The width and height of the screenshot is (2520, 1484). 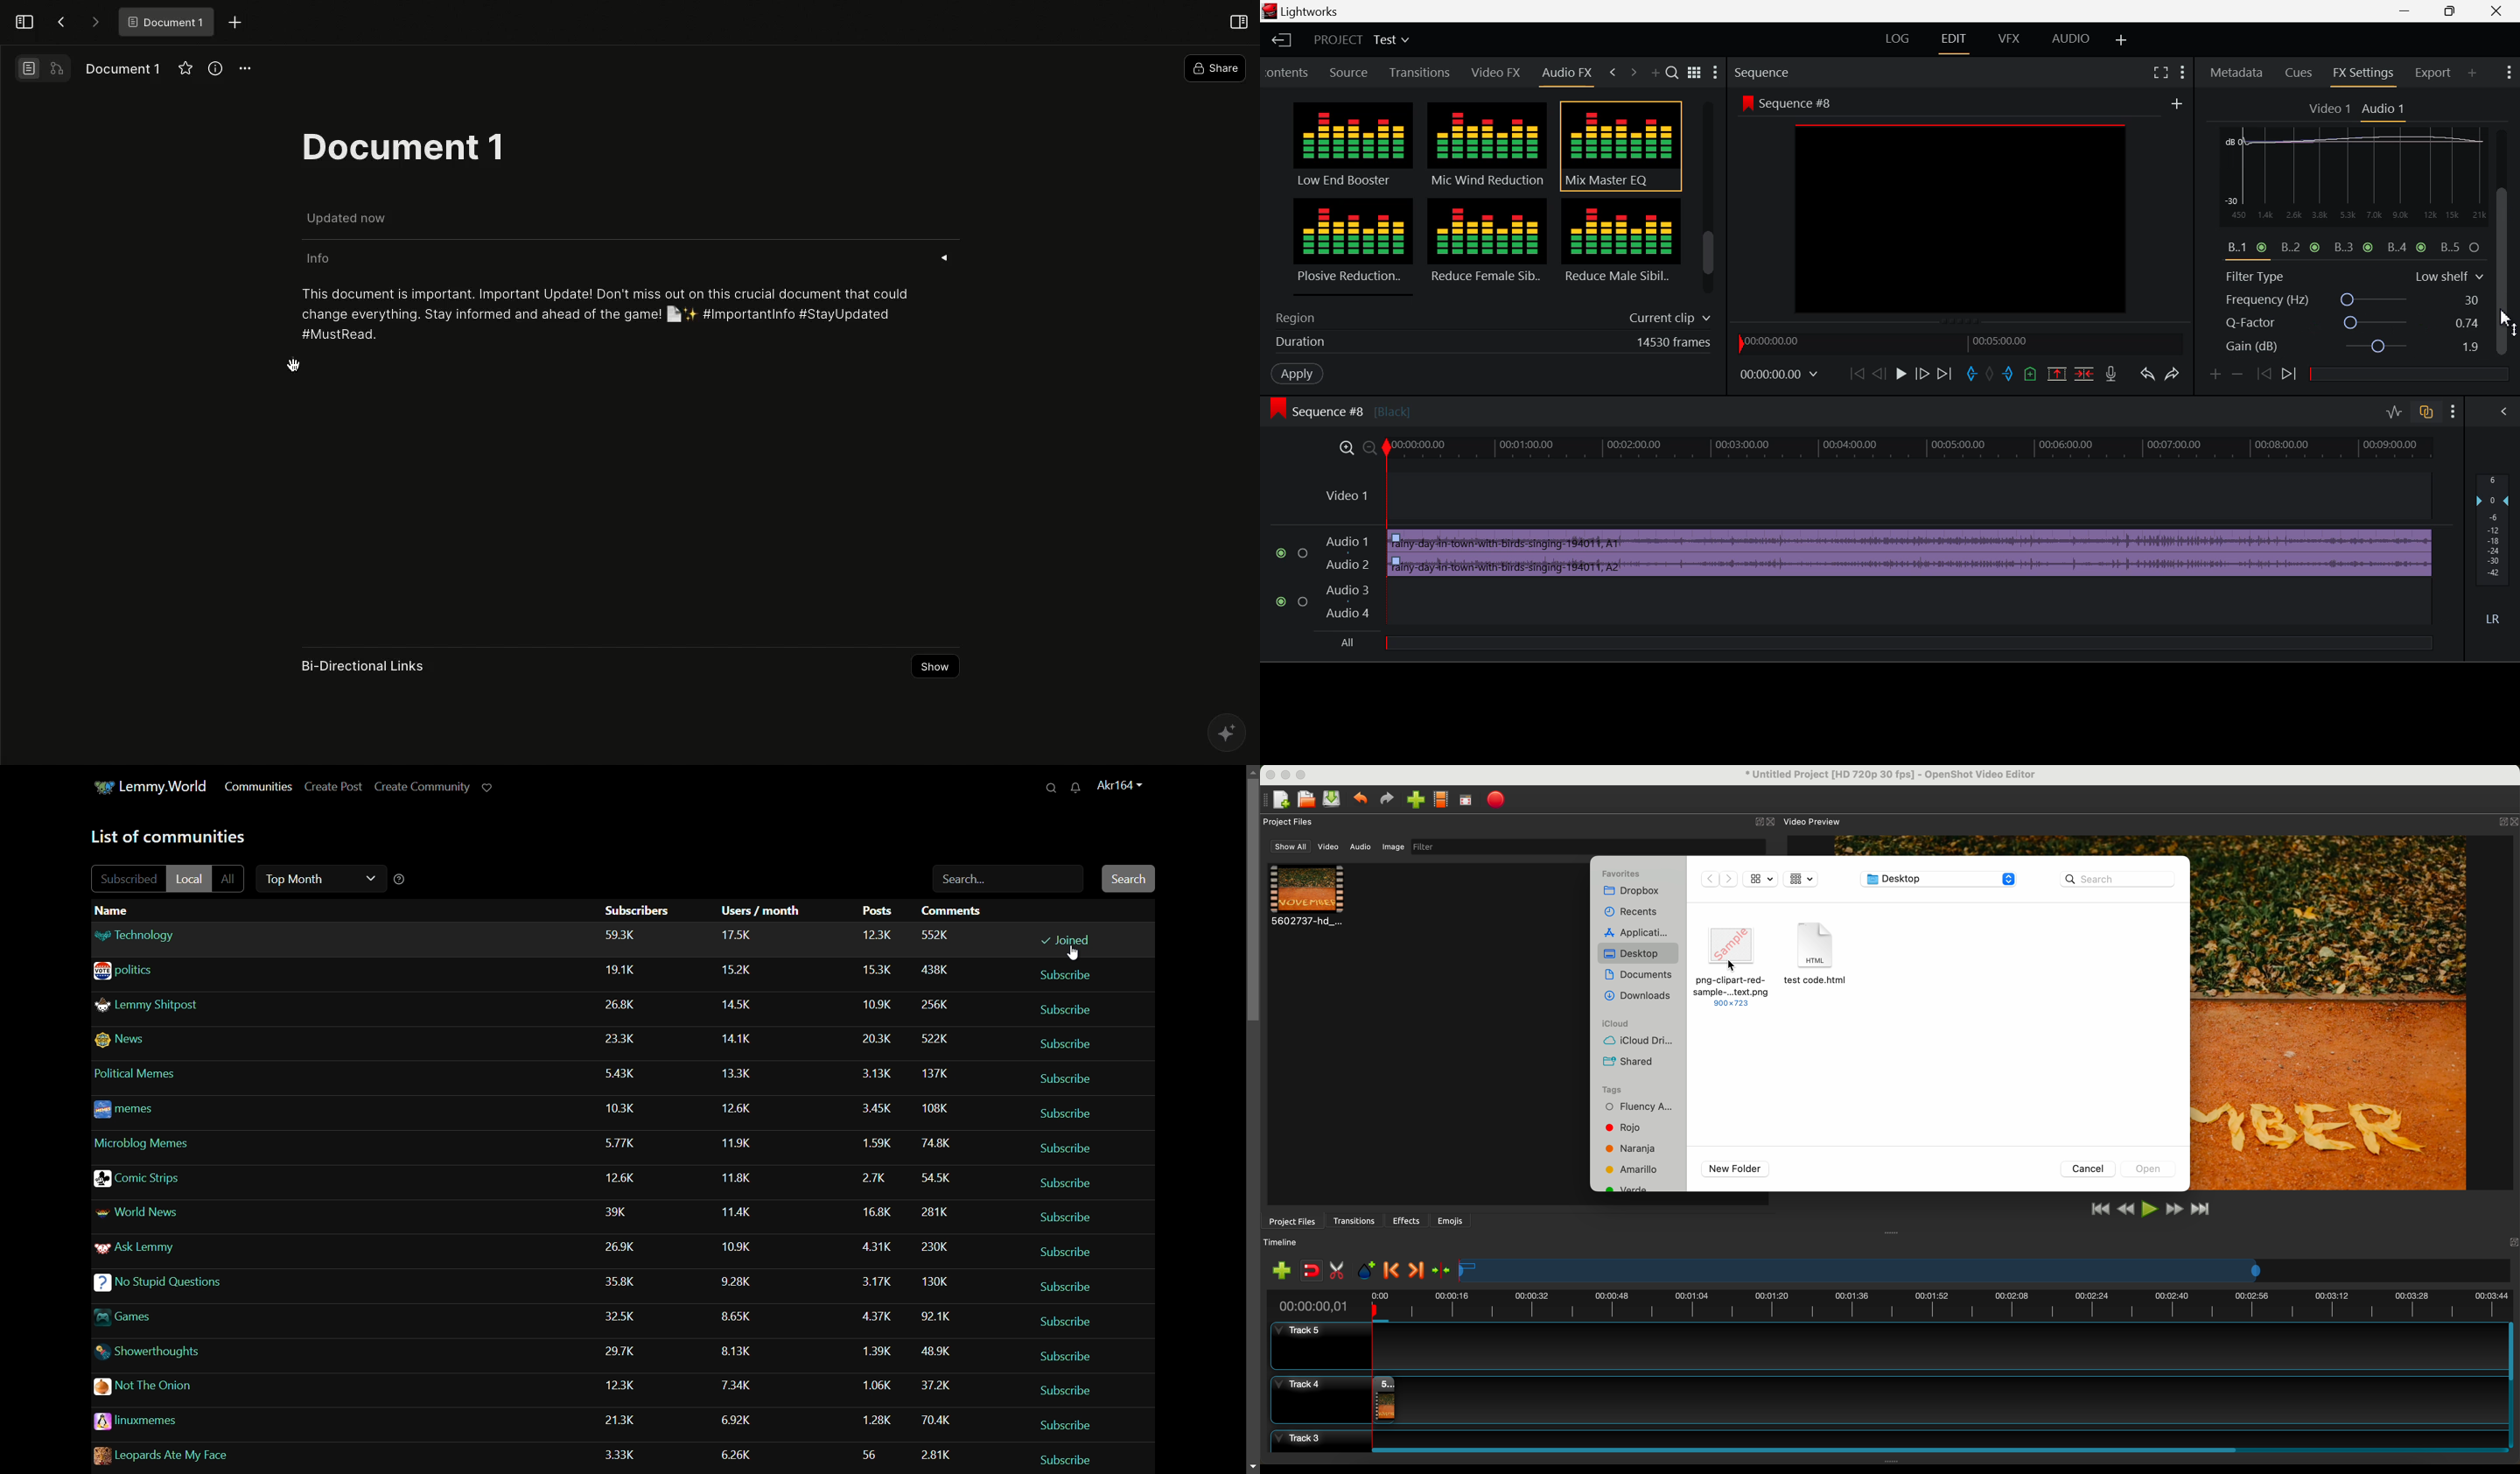 What do you see at coordinates (740, 1106) in the screenshot?
I see `user per month` at bounding box center [740, 1106].